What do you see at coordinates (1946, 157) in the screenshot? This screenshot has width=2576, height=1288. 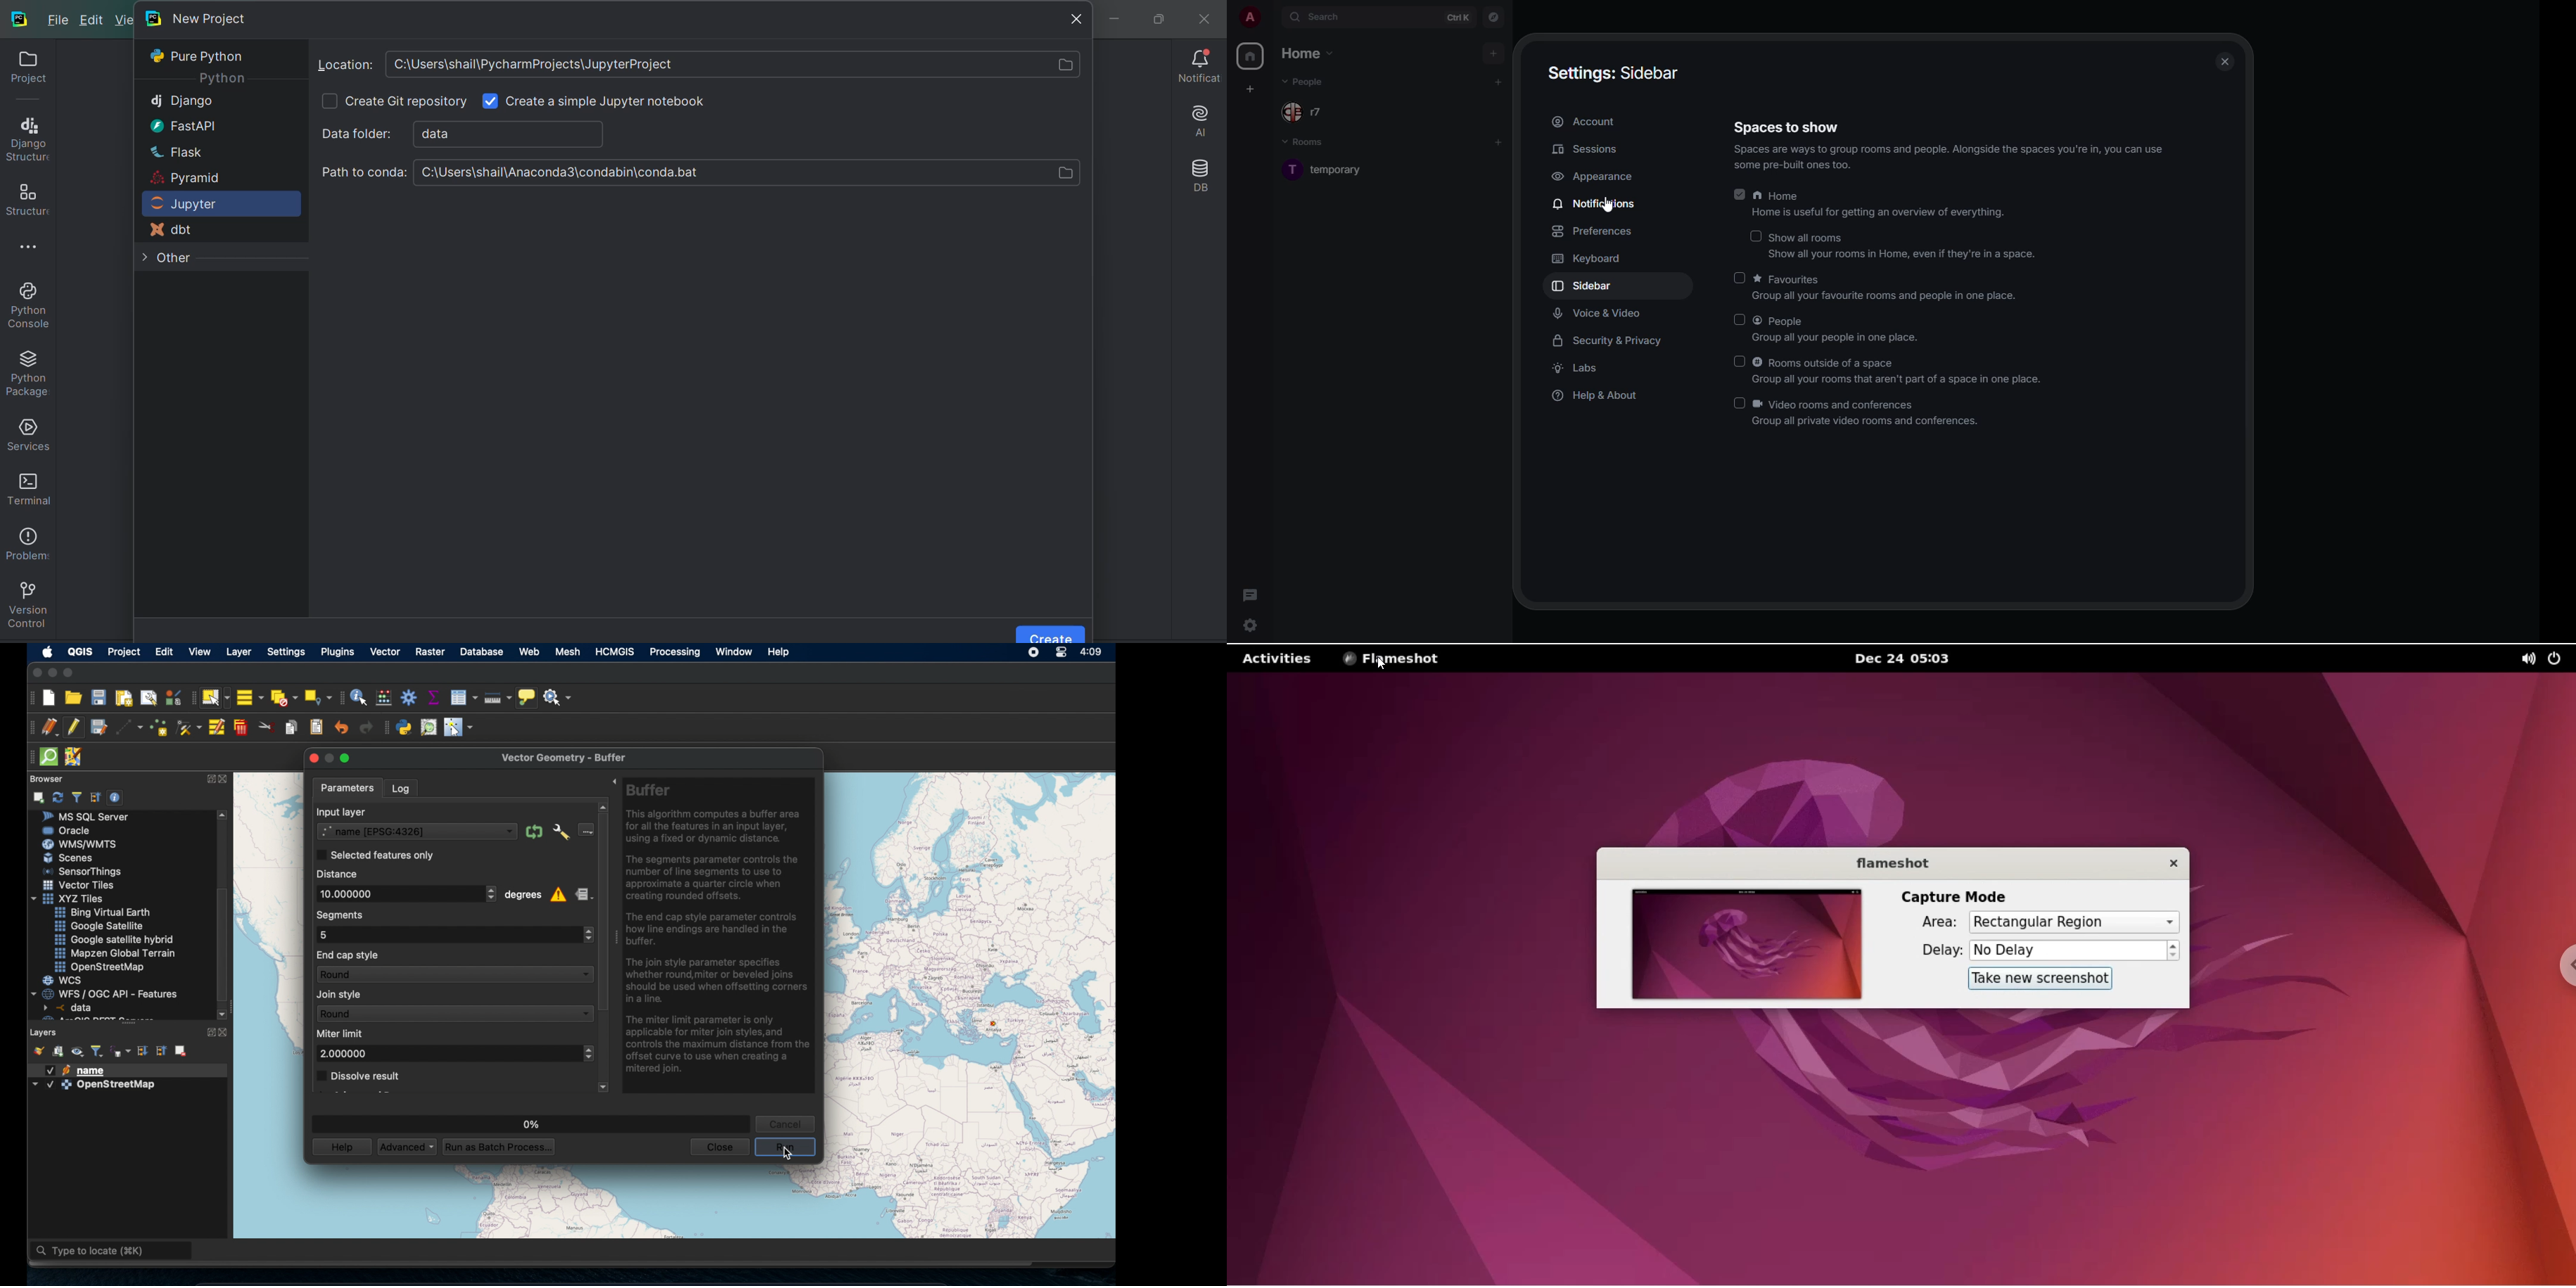 I see `info` at bounding box center [1946, 157].